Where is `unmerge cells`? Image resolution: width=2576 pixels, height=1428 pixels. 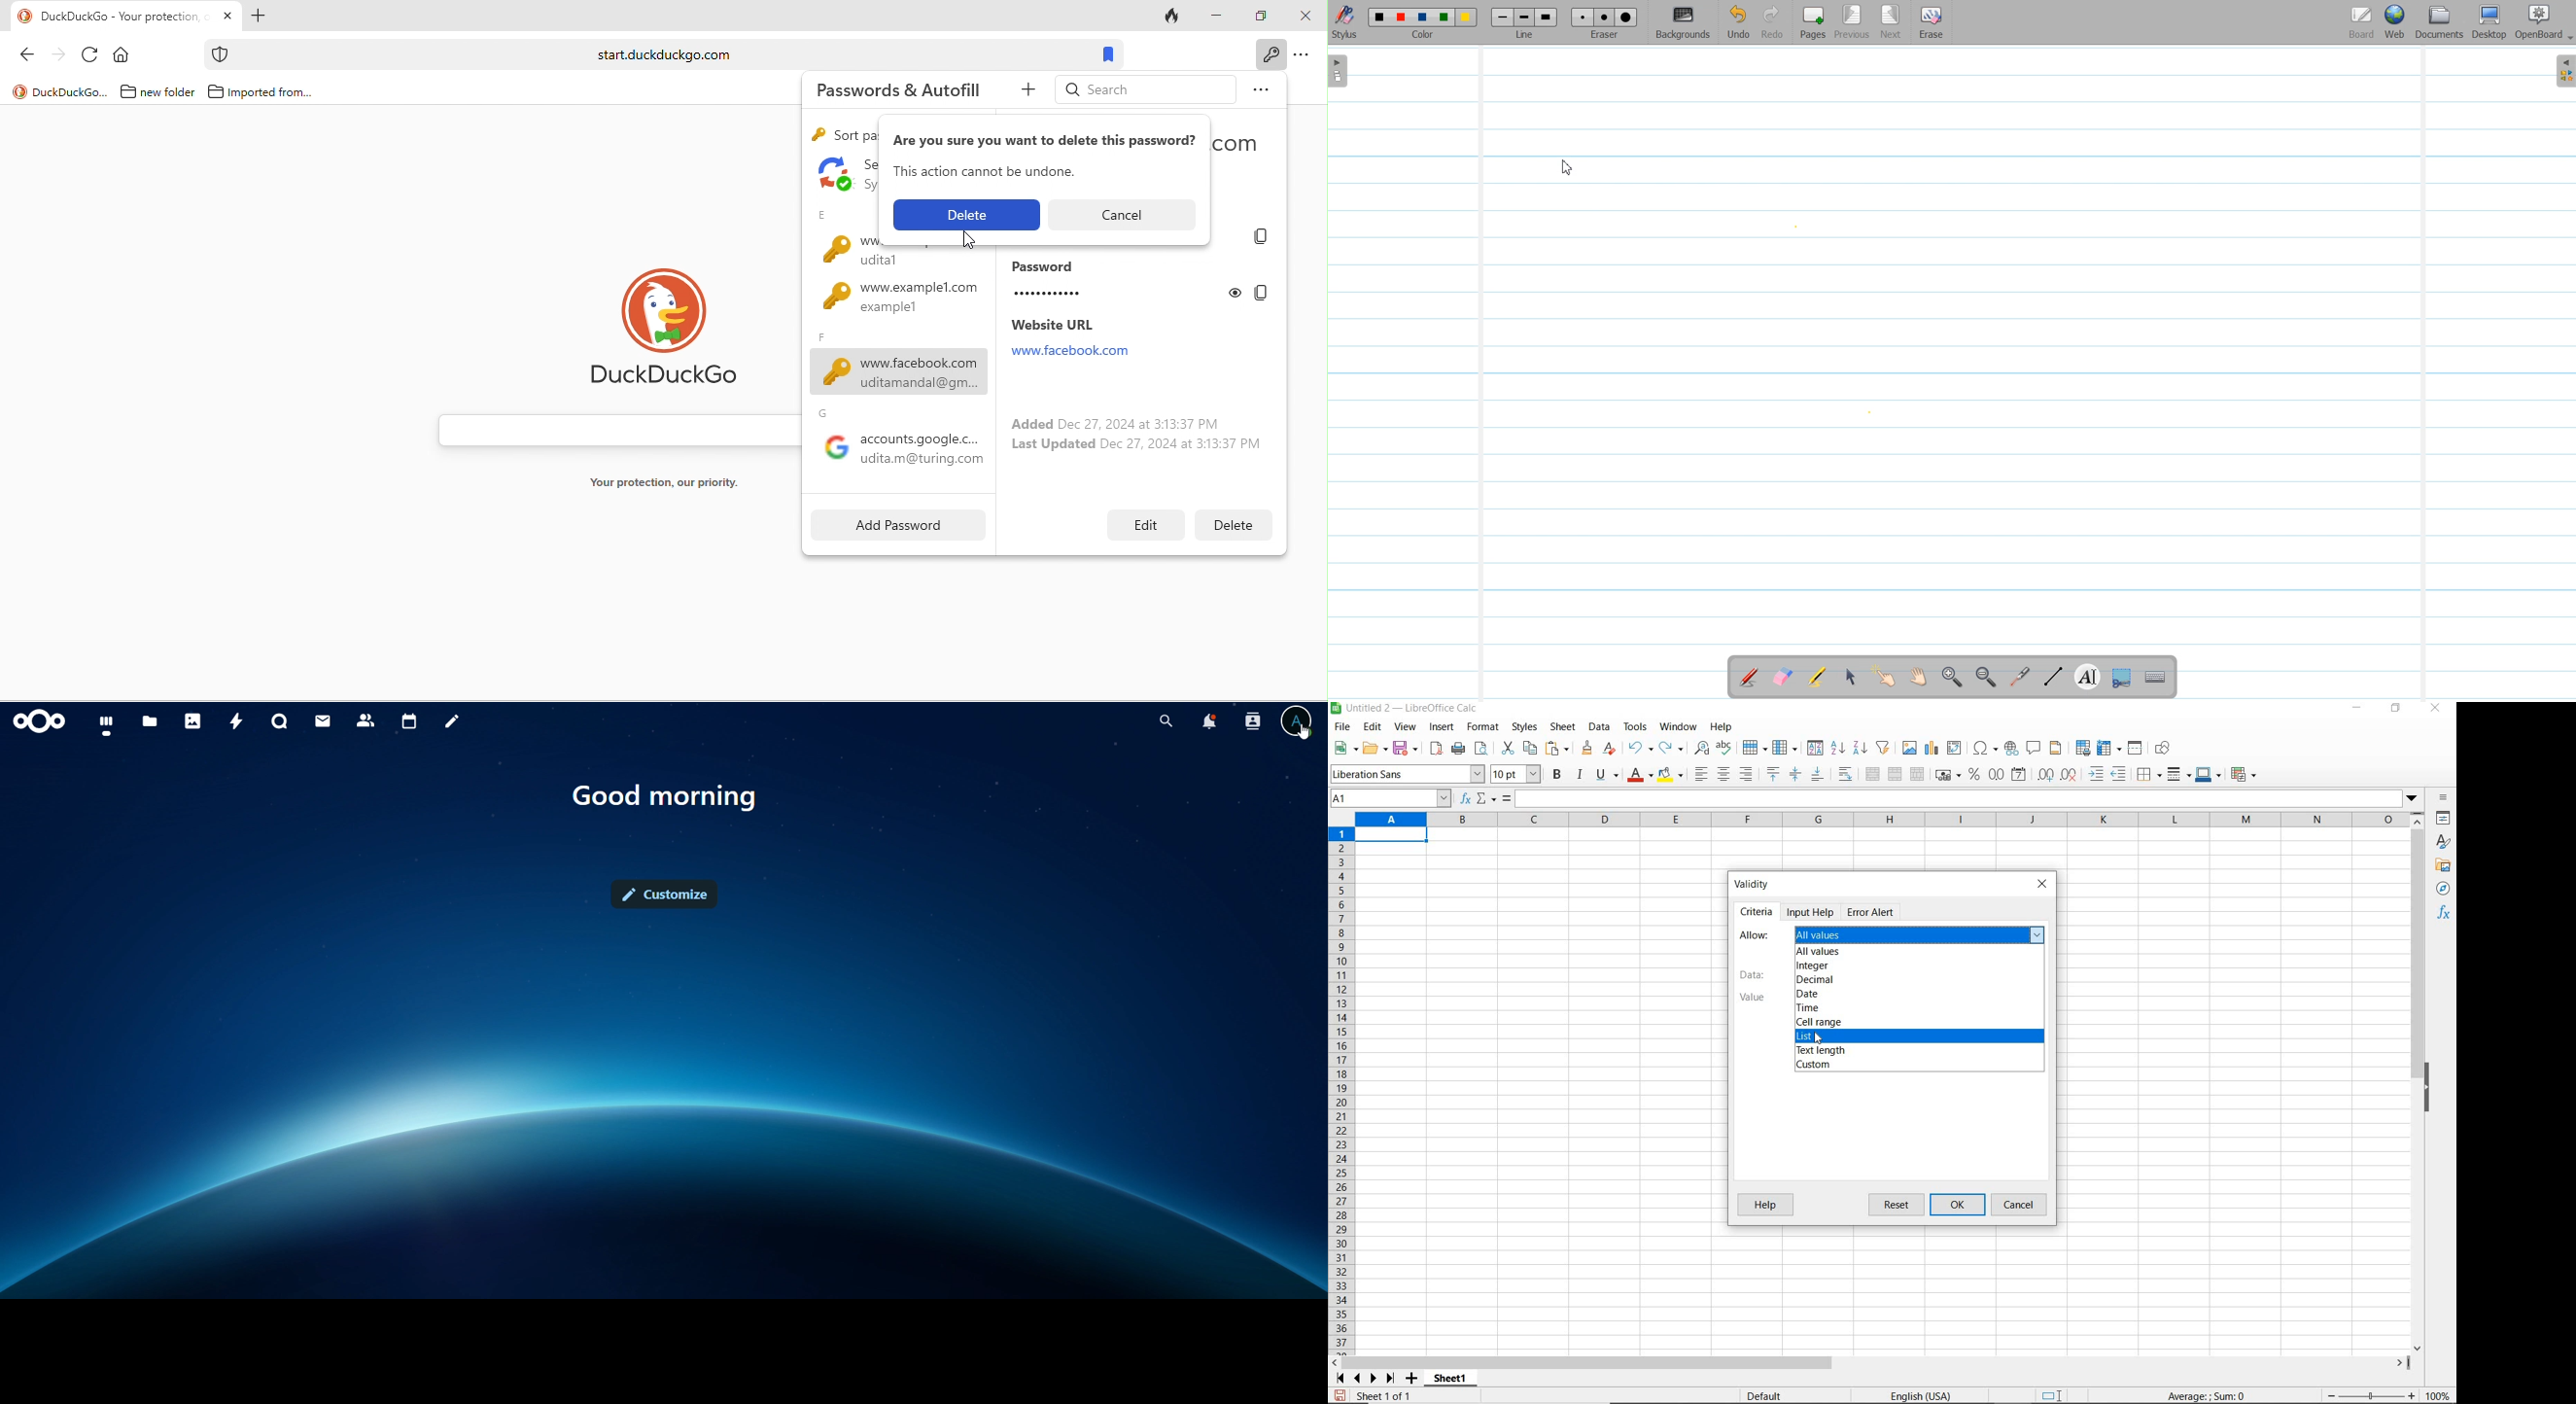
unmerge cells is located at coordinates (1917, 774).